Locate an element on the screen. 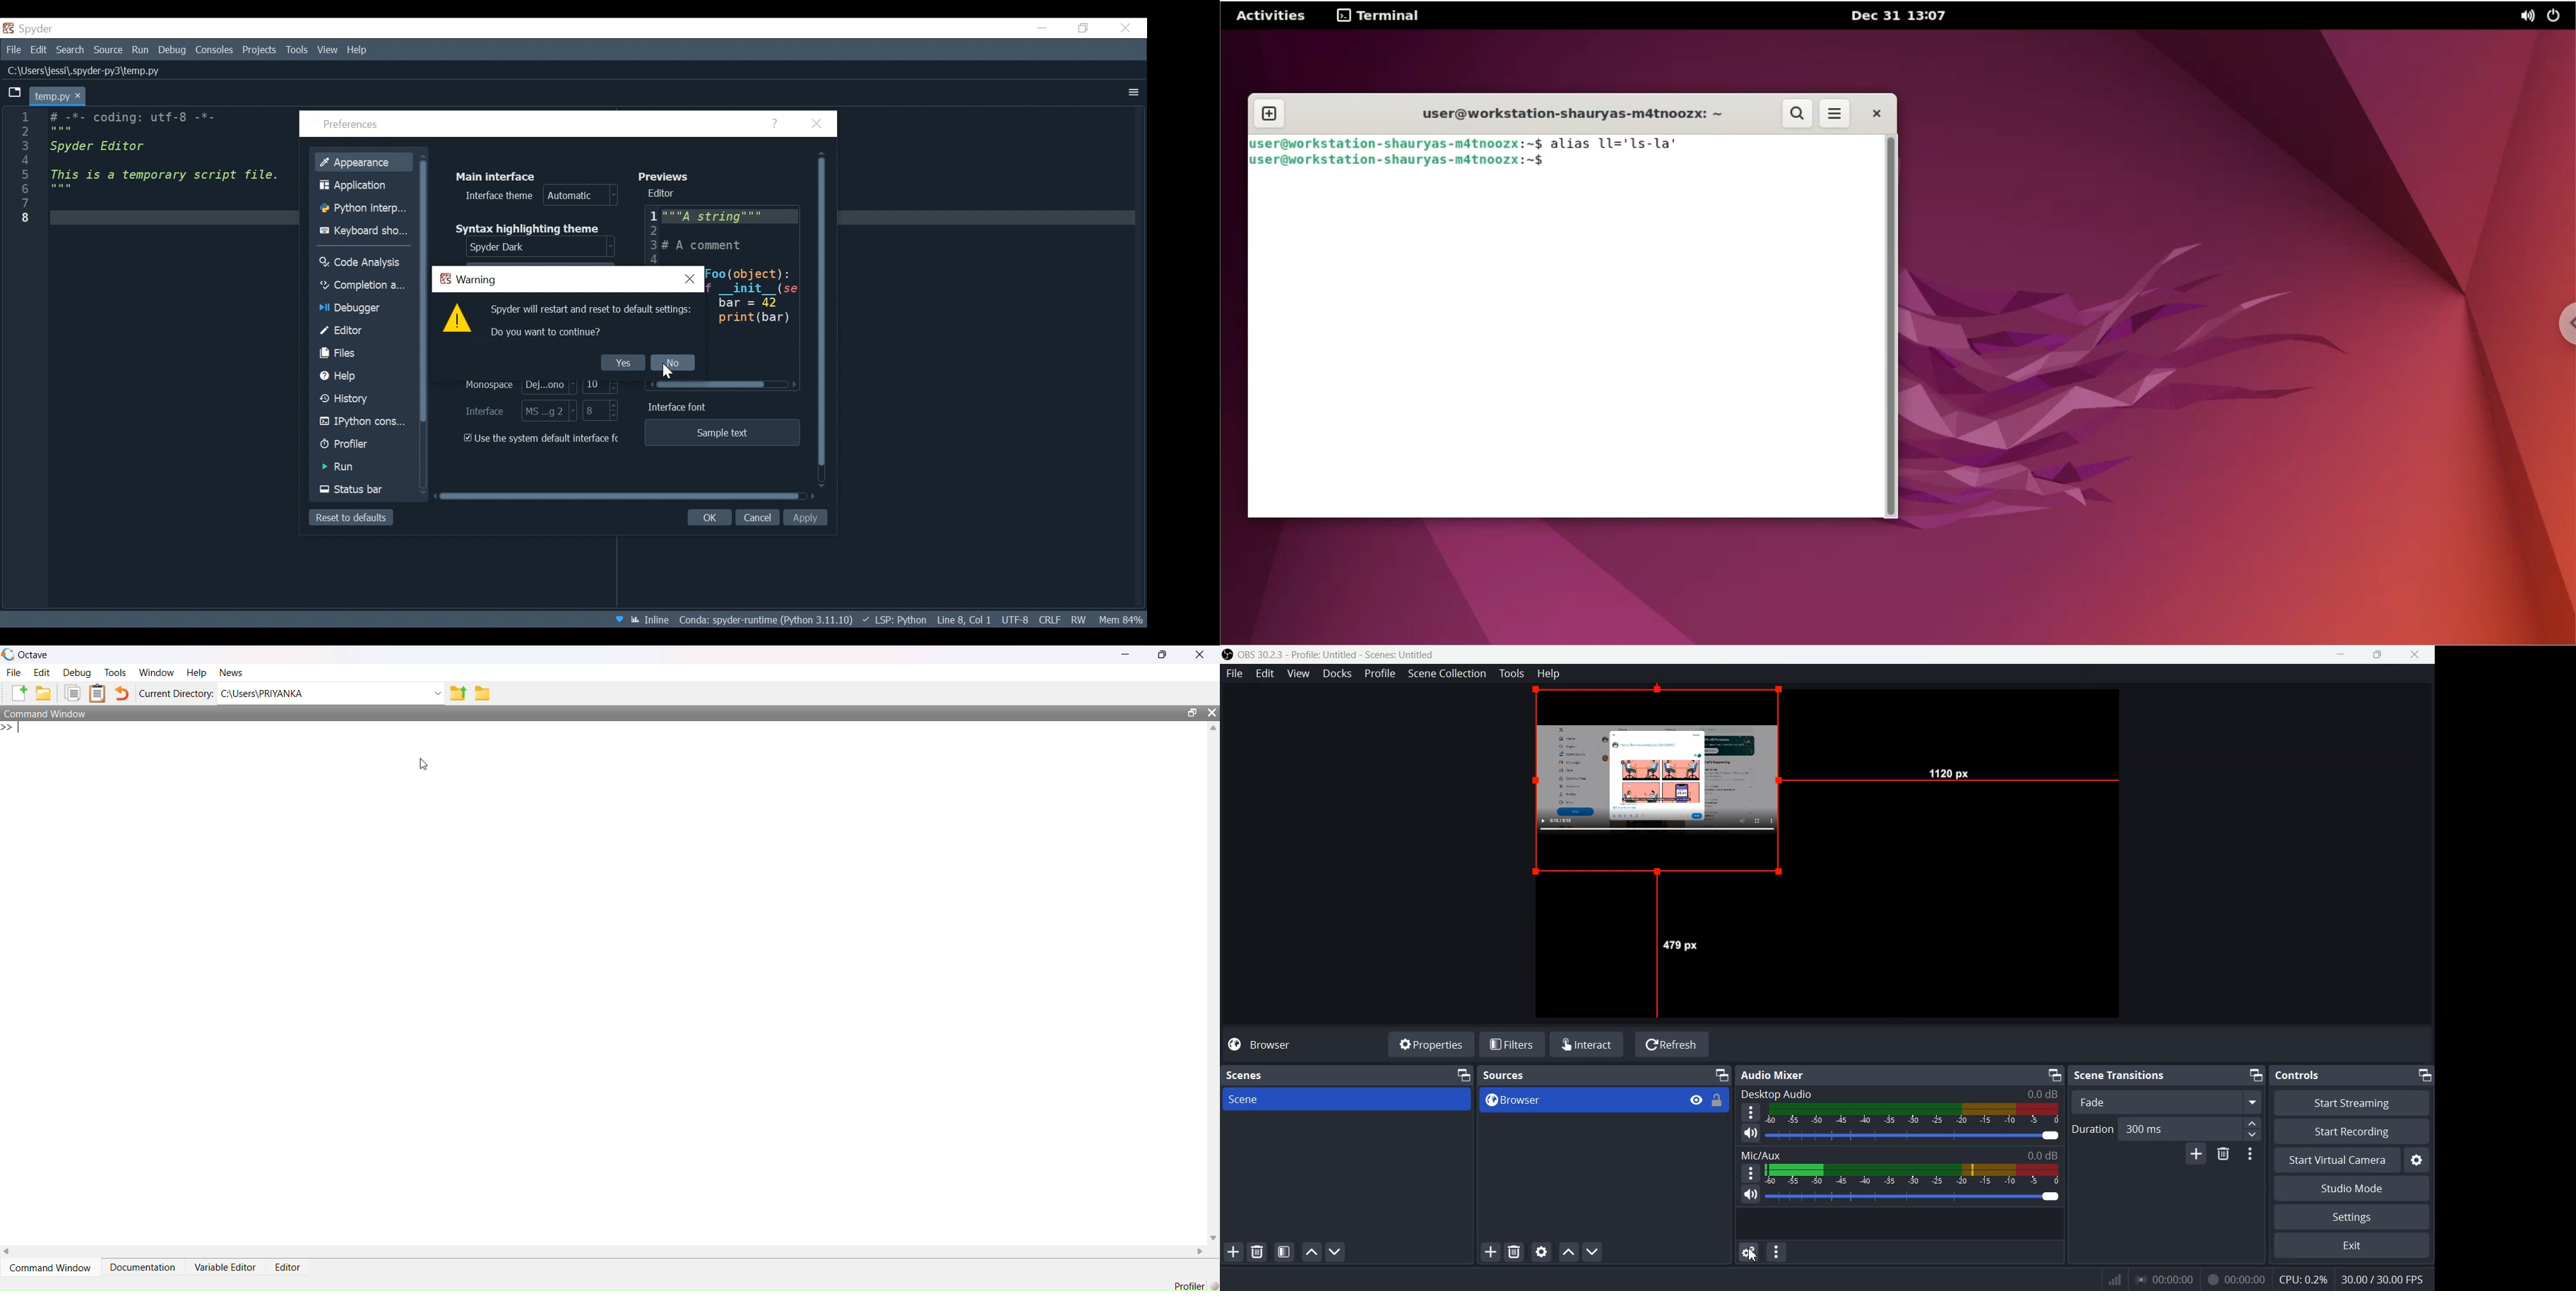  new tab is located at coordinates (1274, 111).